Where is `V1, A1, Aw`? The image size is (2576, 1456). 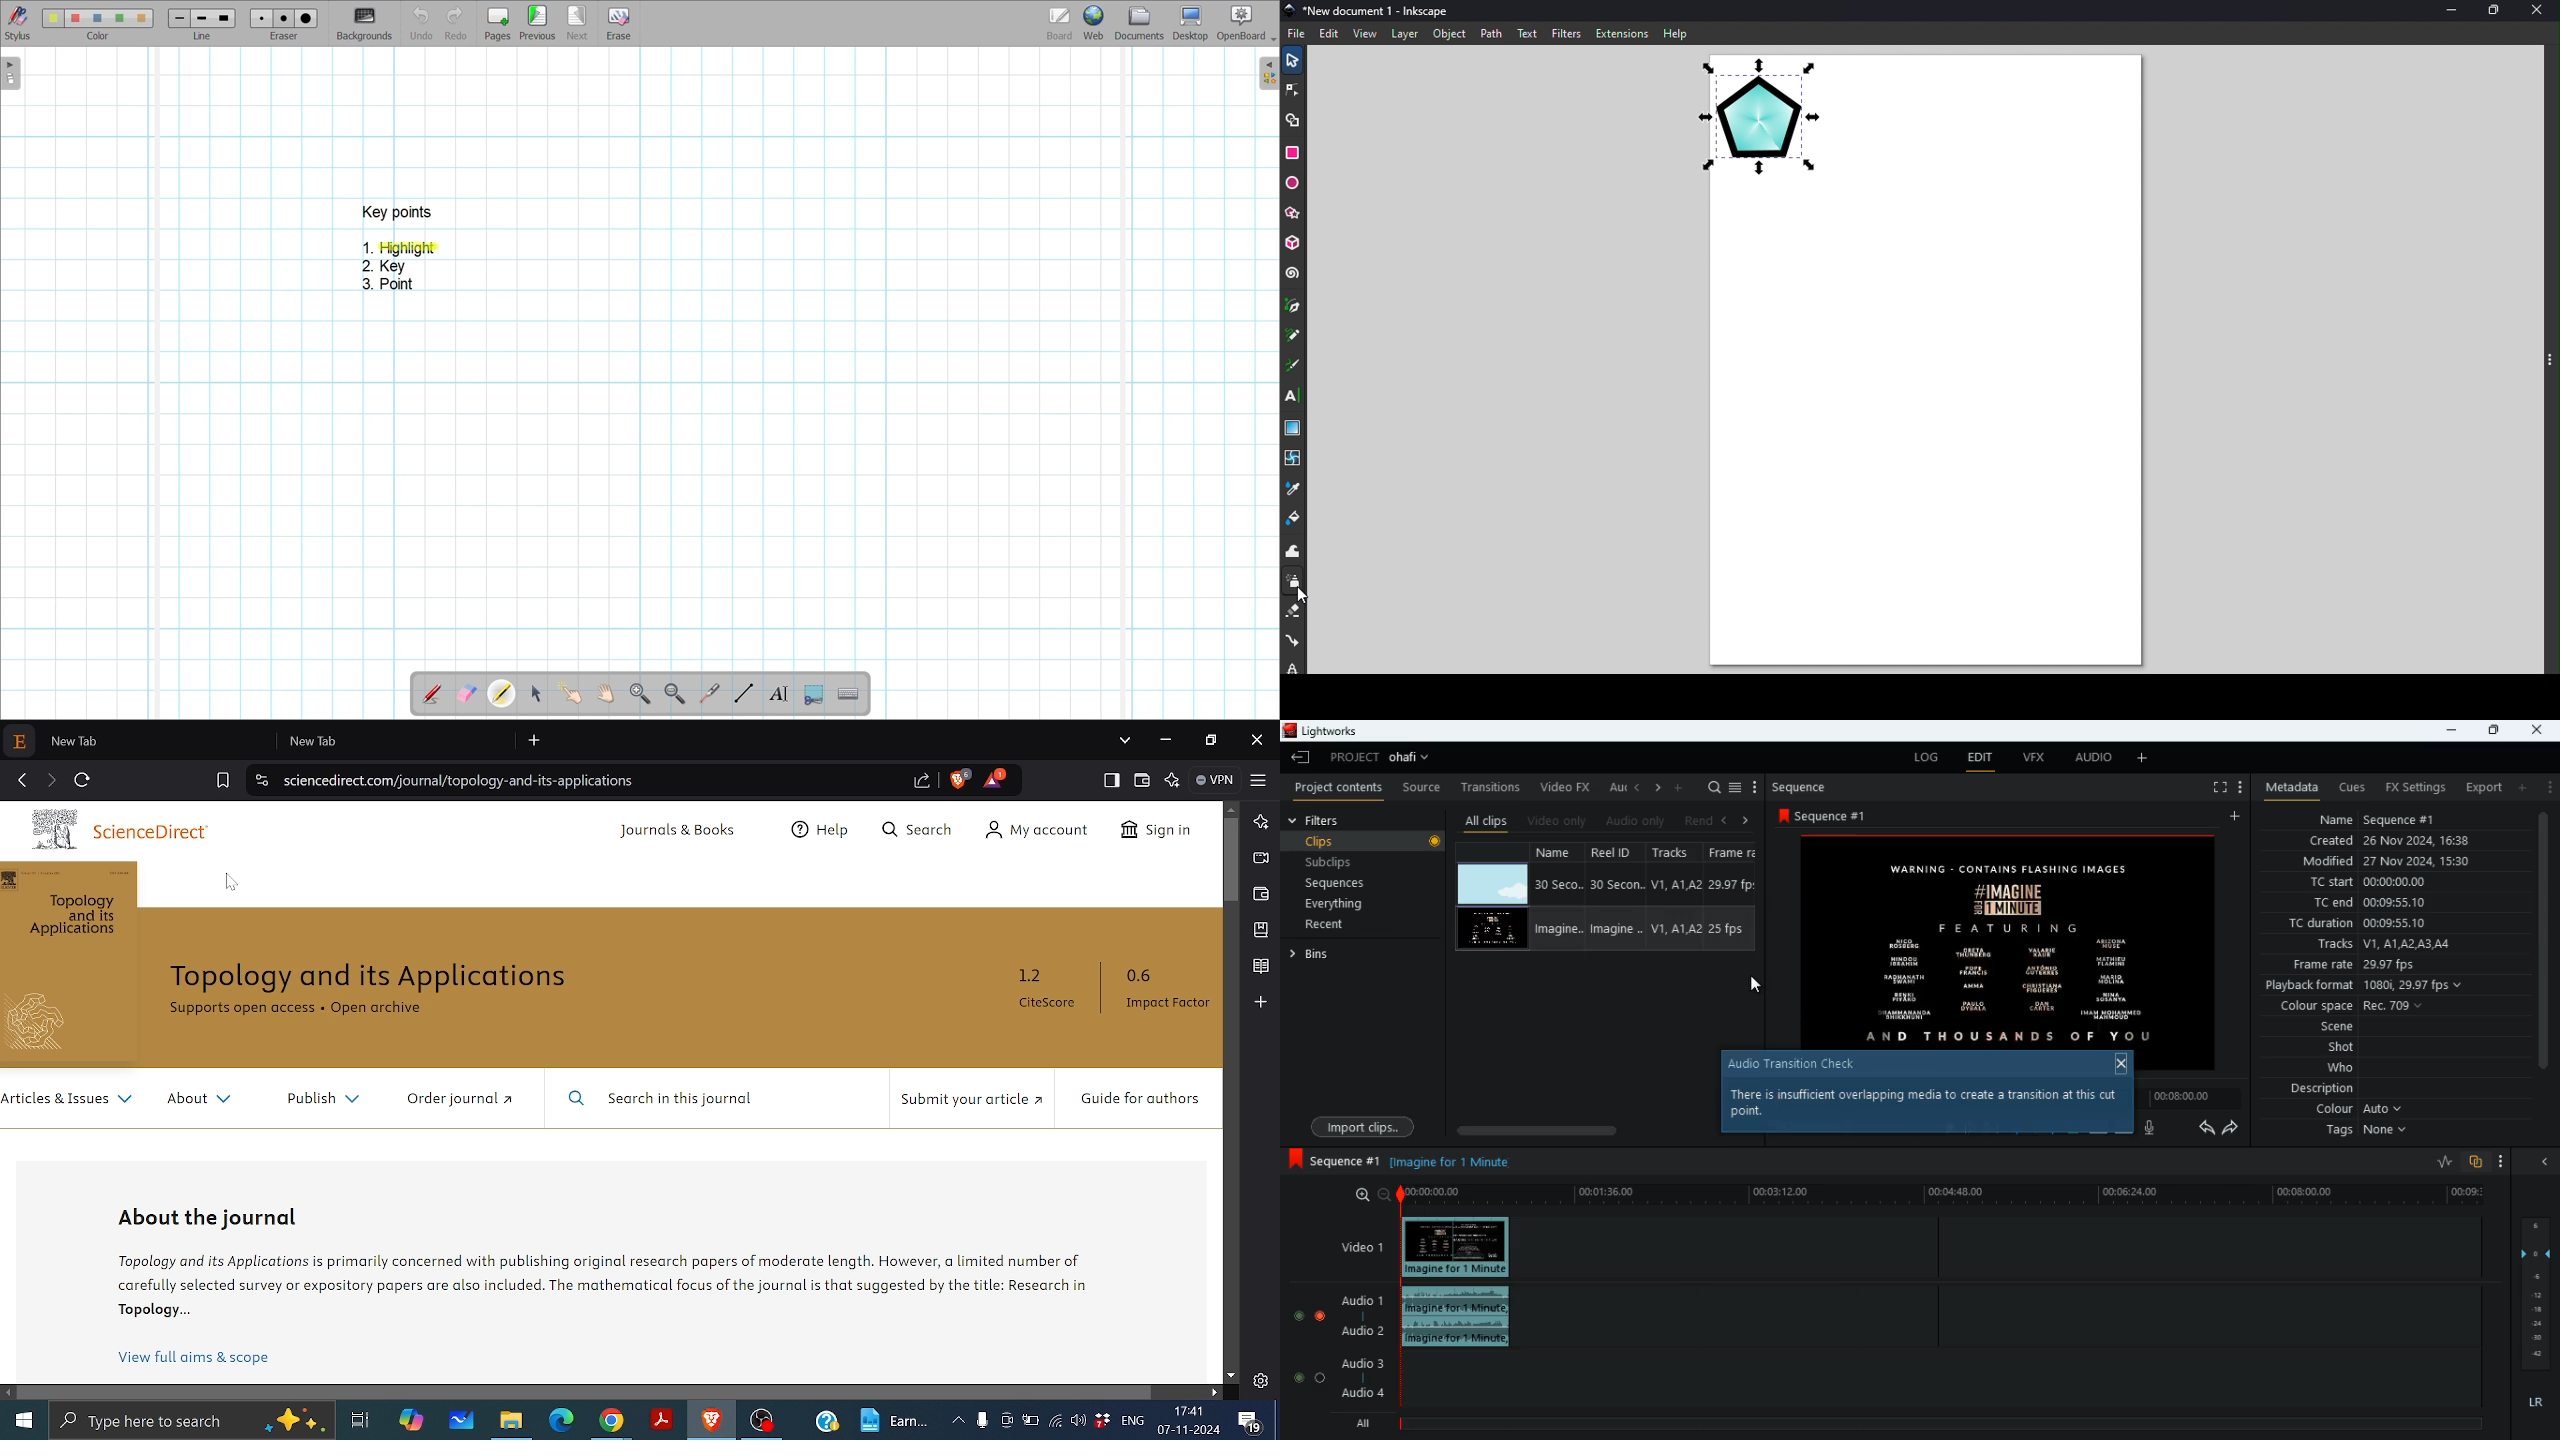
V1, A1, Aw is located at coordinates (1675, 930).